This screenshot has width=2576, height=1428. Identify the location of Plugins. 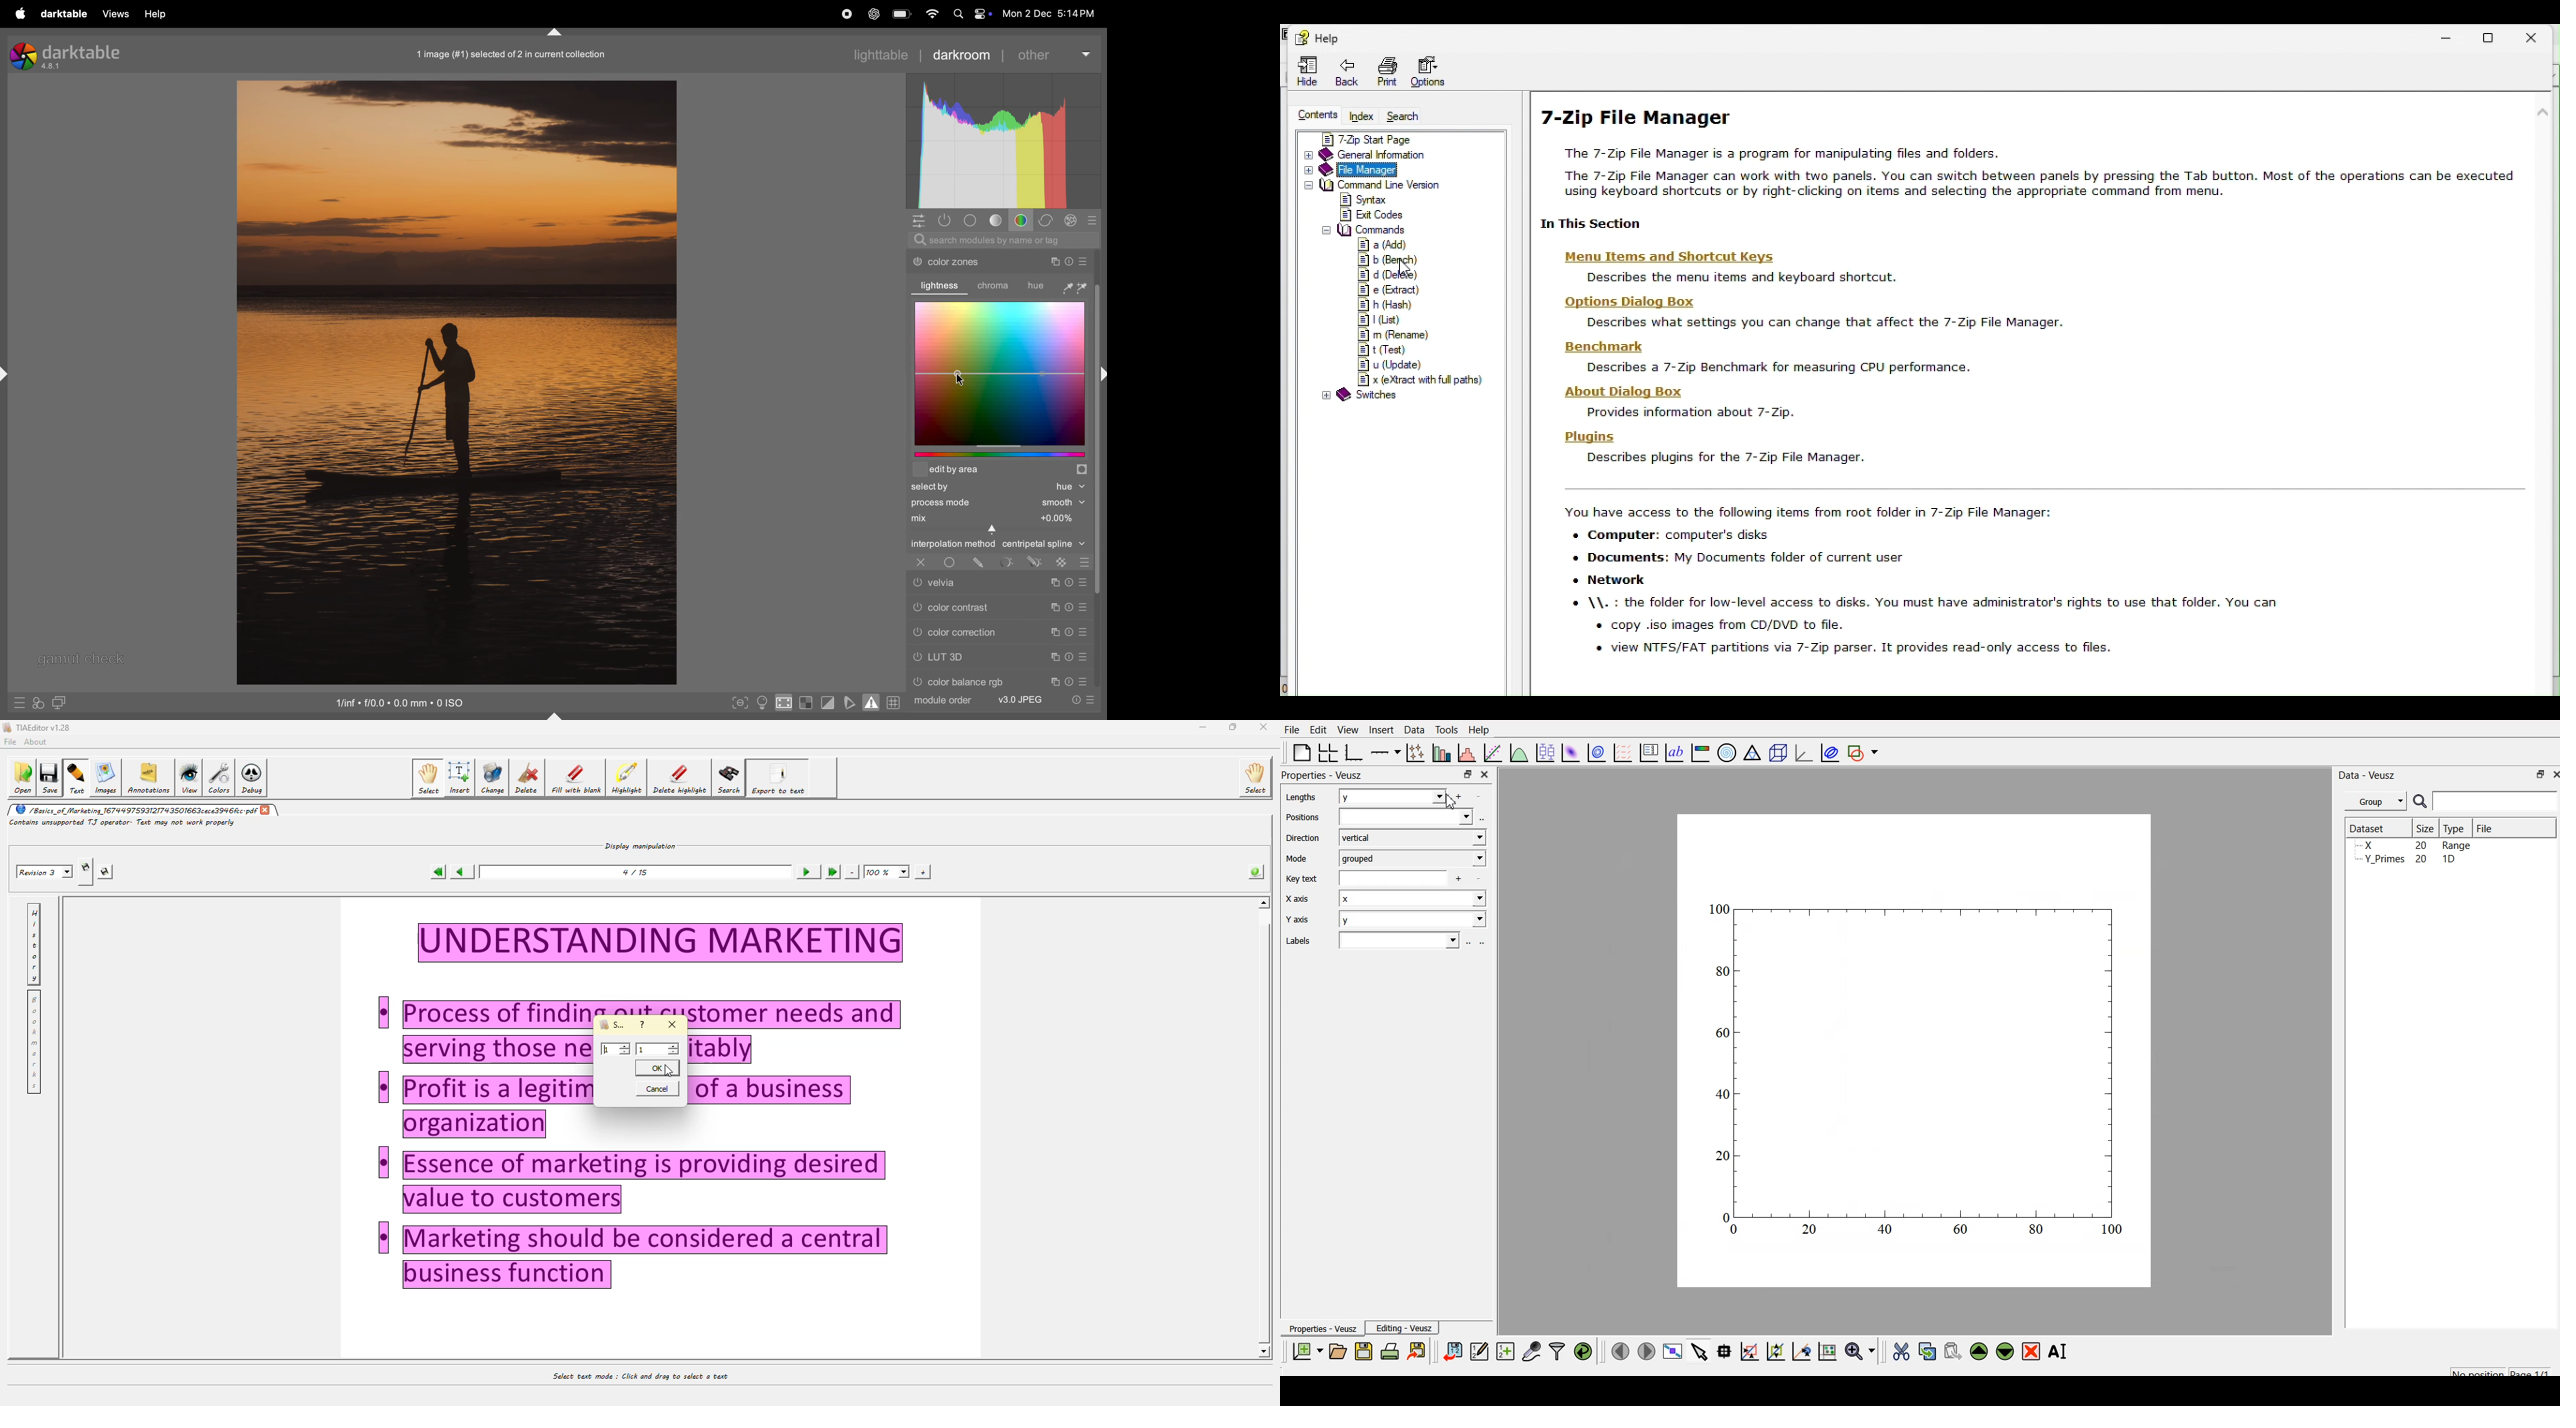
(1585, 437).